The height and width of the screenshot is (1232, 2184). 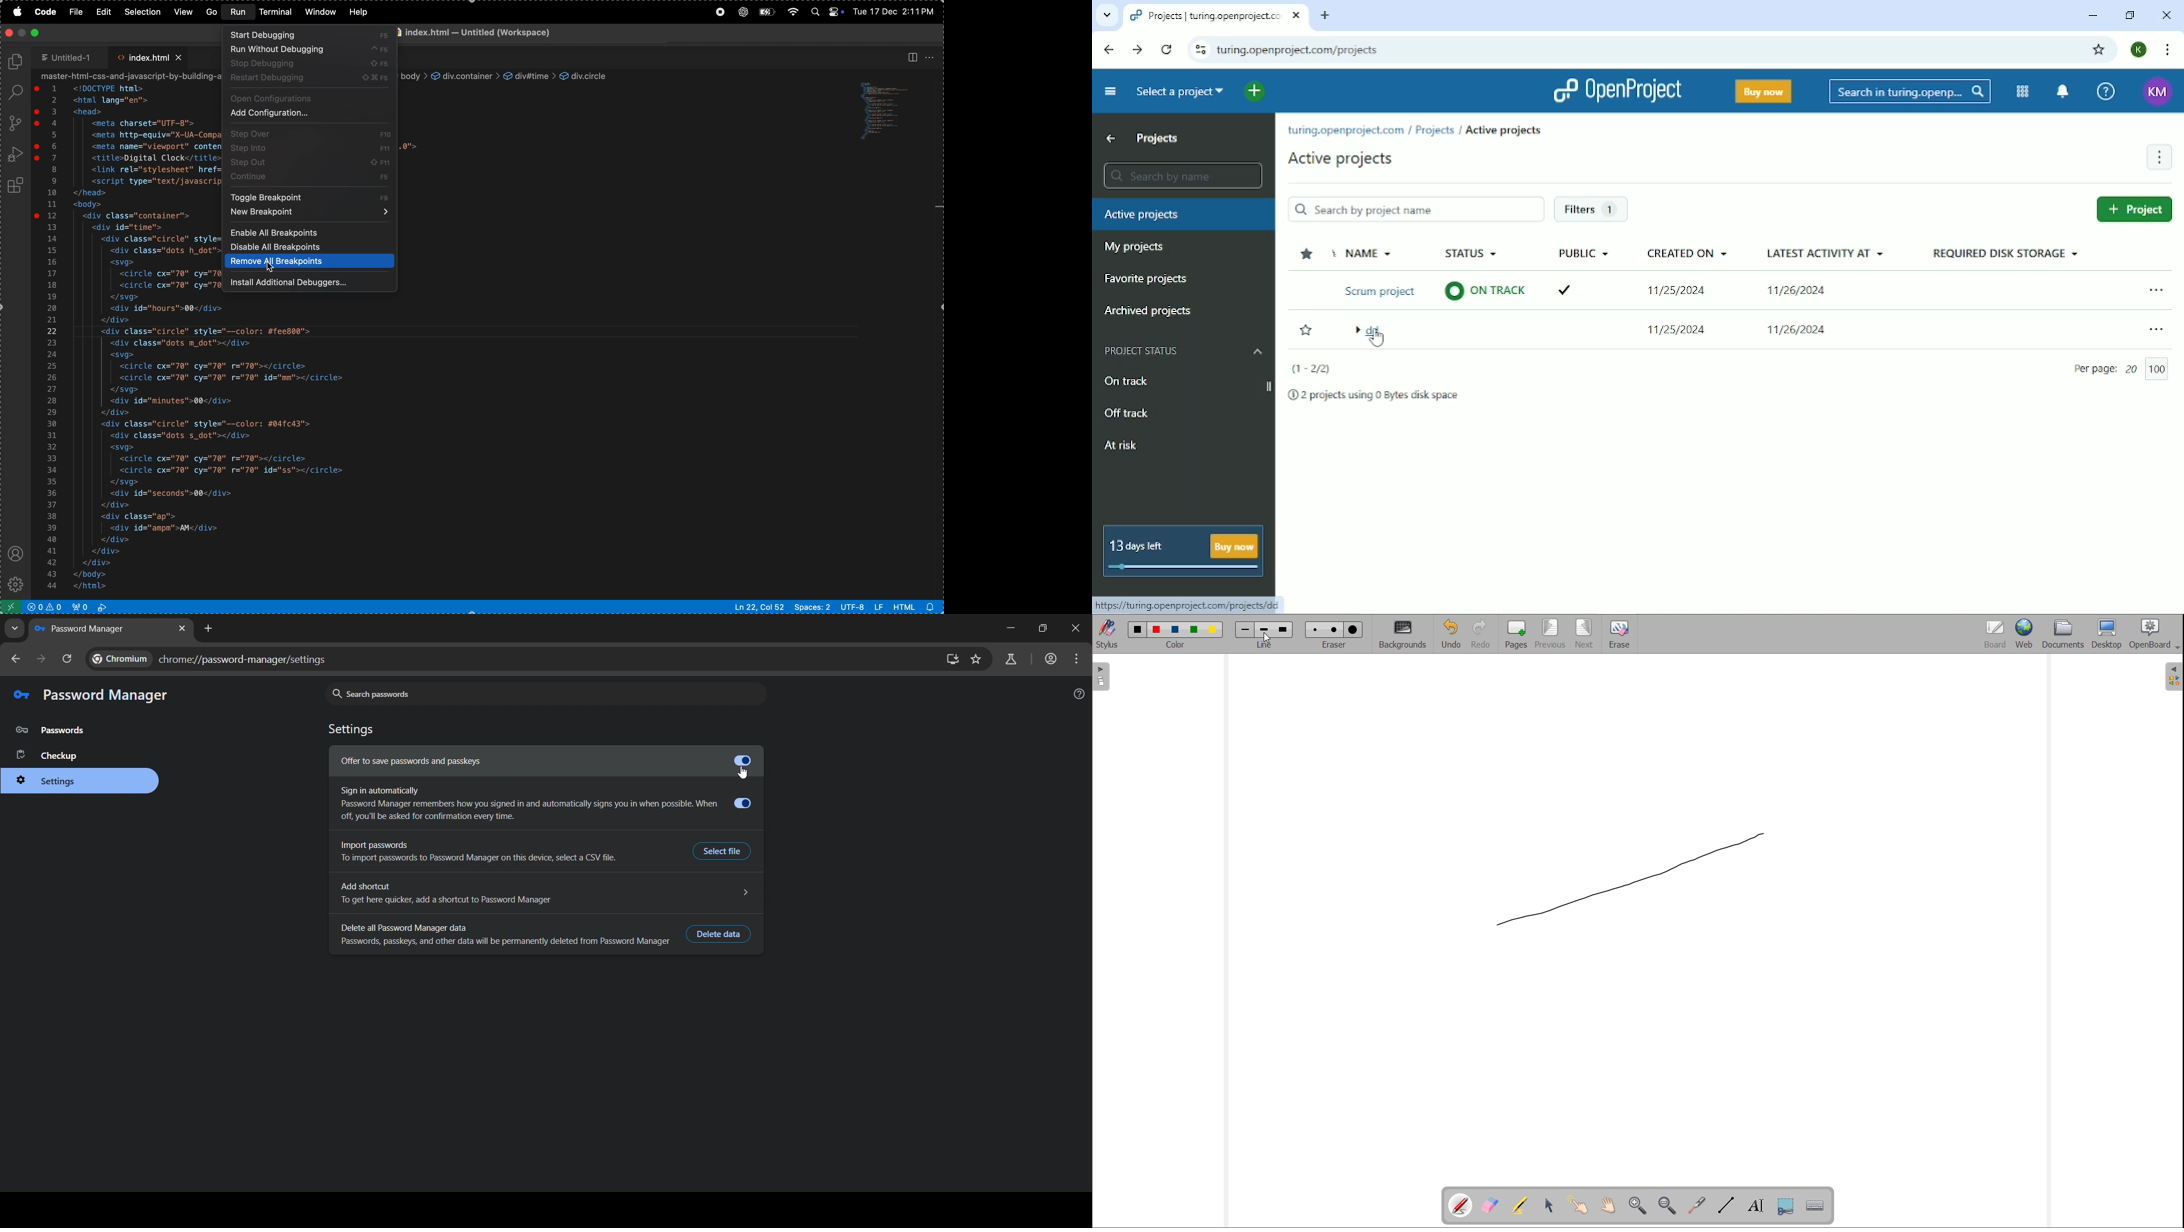 What do you see at coordinates (1188, 604) in the screenshot?
I see `https://turing.openproject.com/projects/dd` at bounding box center [1188, 604].